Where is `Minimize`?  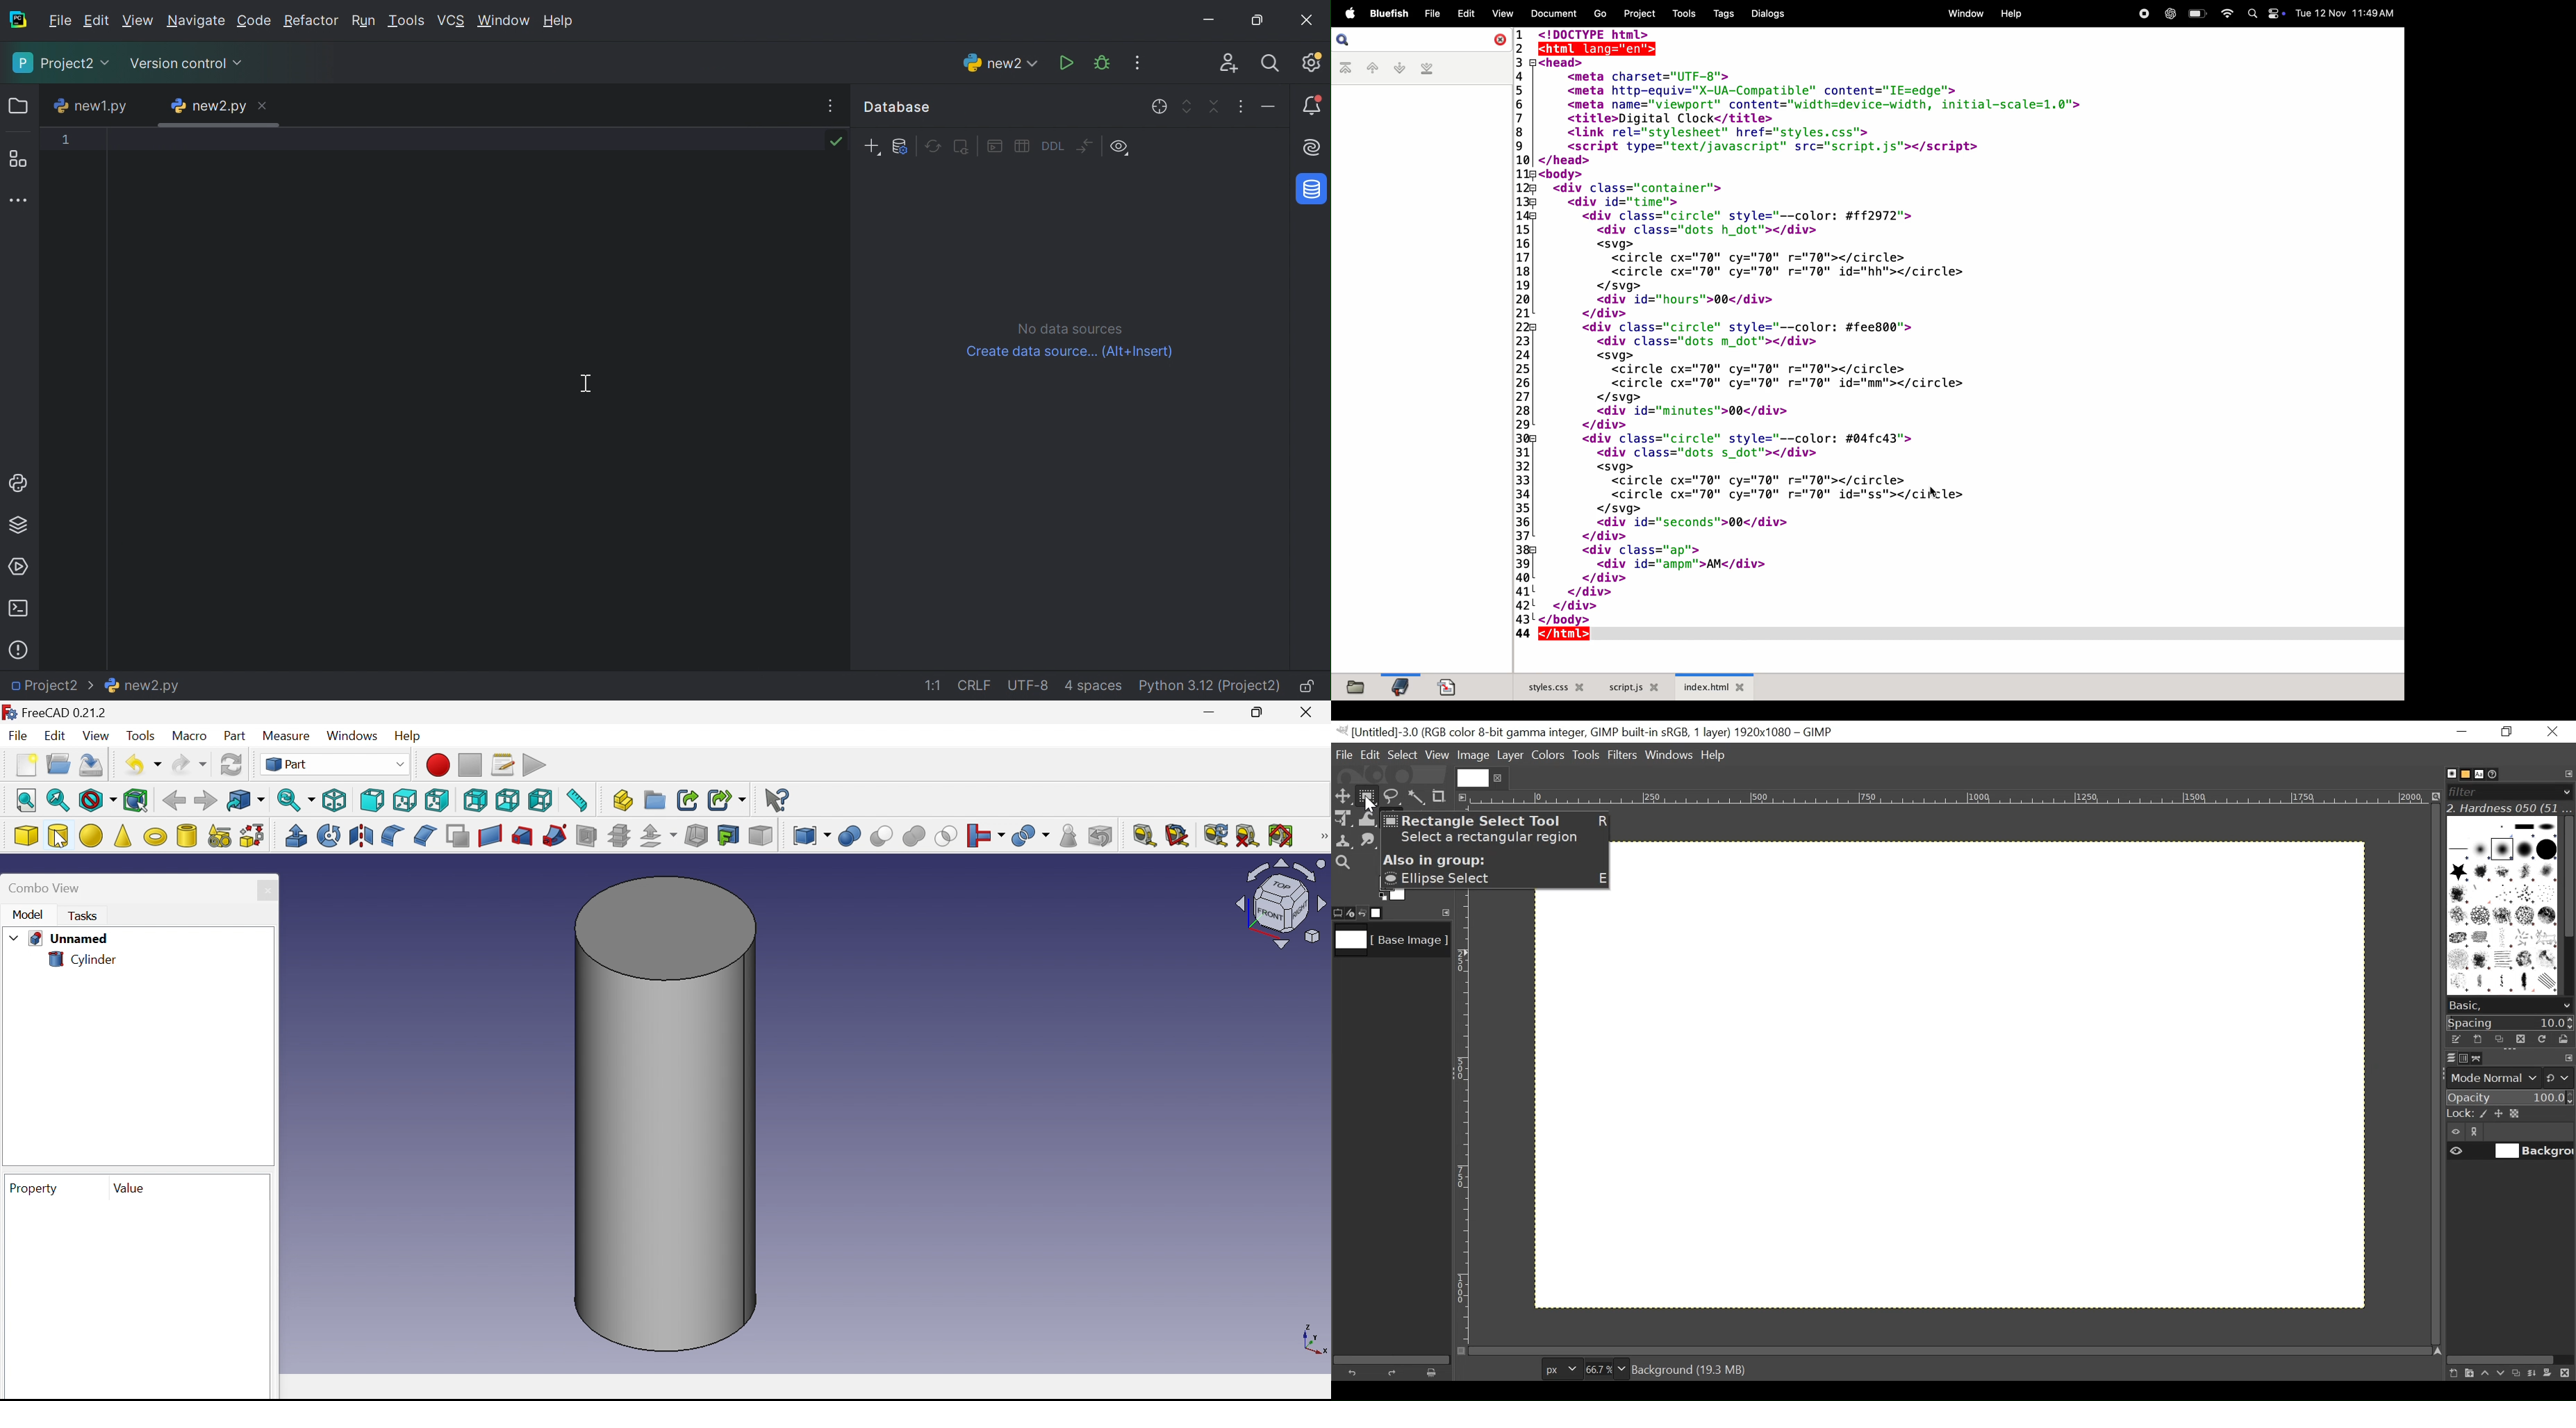
Minimize is located at coordinates (1210, 712).